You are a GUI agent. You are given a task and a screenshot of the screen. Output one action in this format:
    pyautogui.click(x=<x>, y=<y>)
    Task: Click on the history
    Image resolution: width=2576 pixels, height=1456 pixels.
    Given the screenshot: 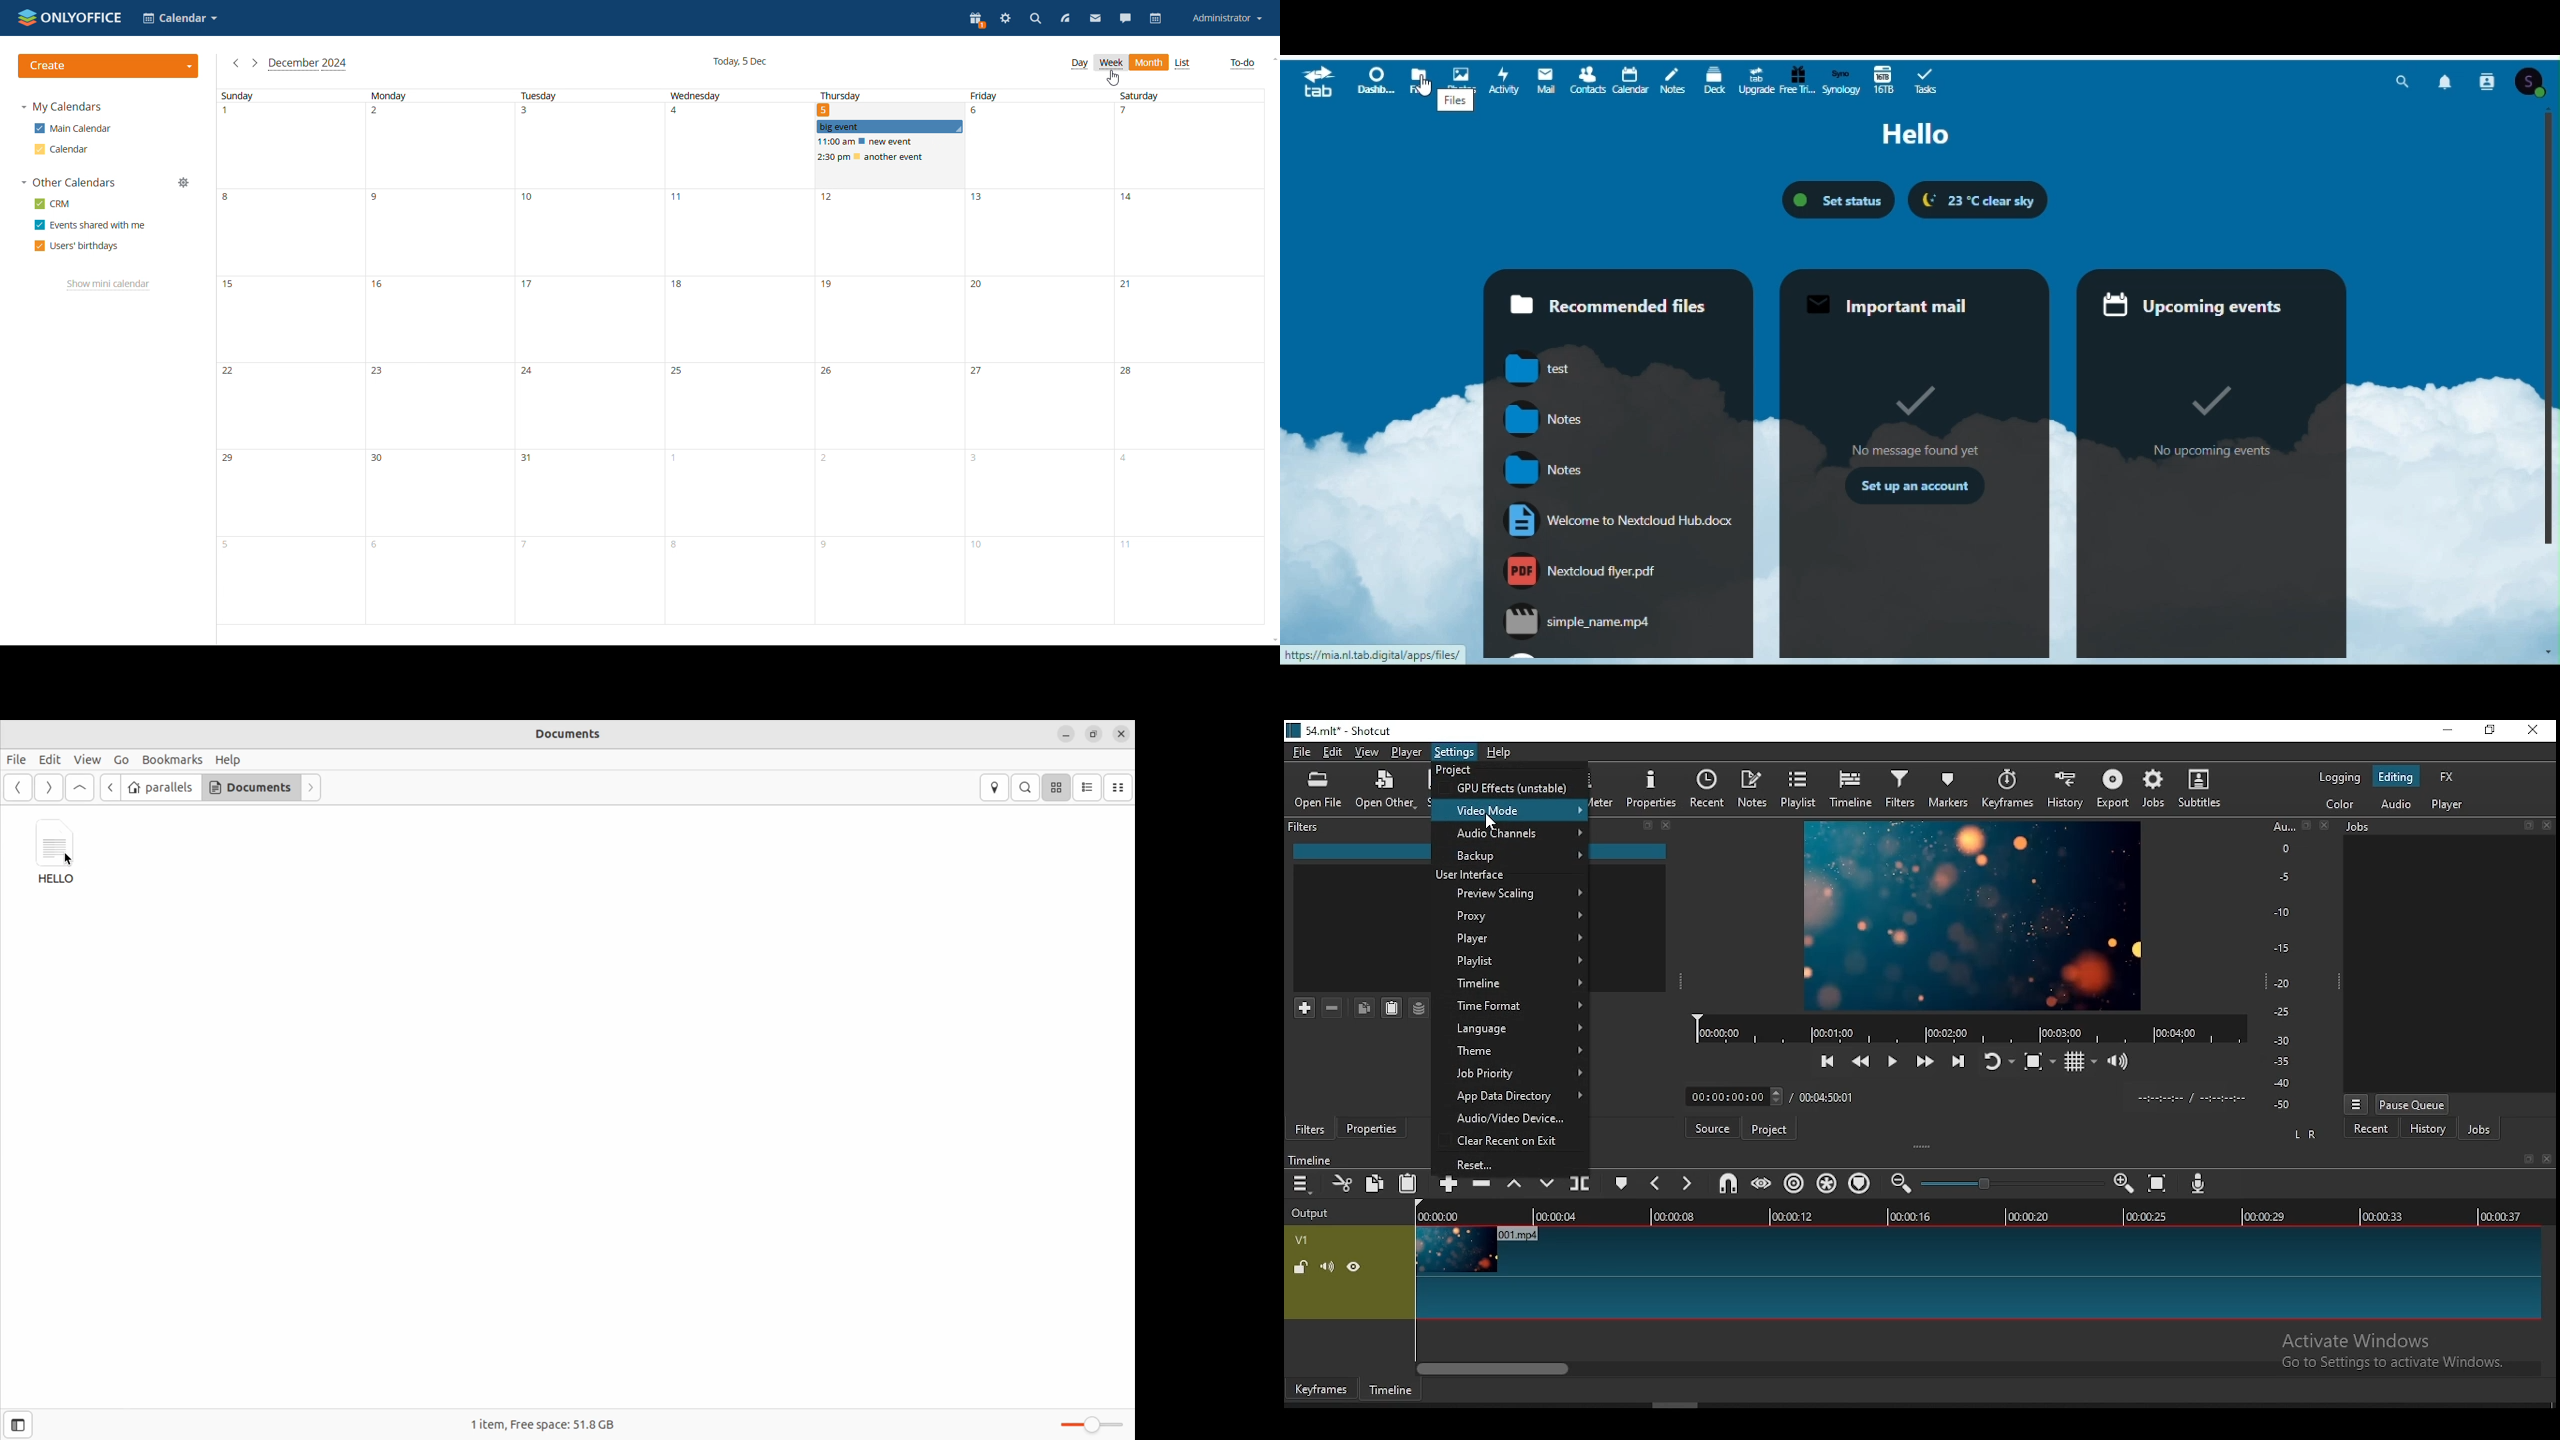 What is the action you would take?
    pyautogui.click(x=2061, y=791)
    